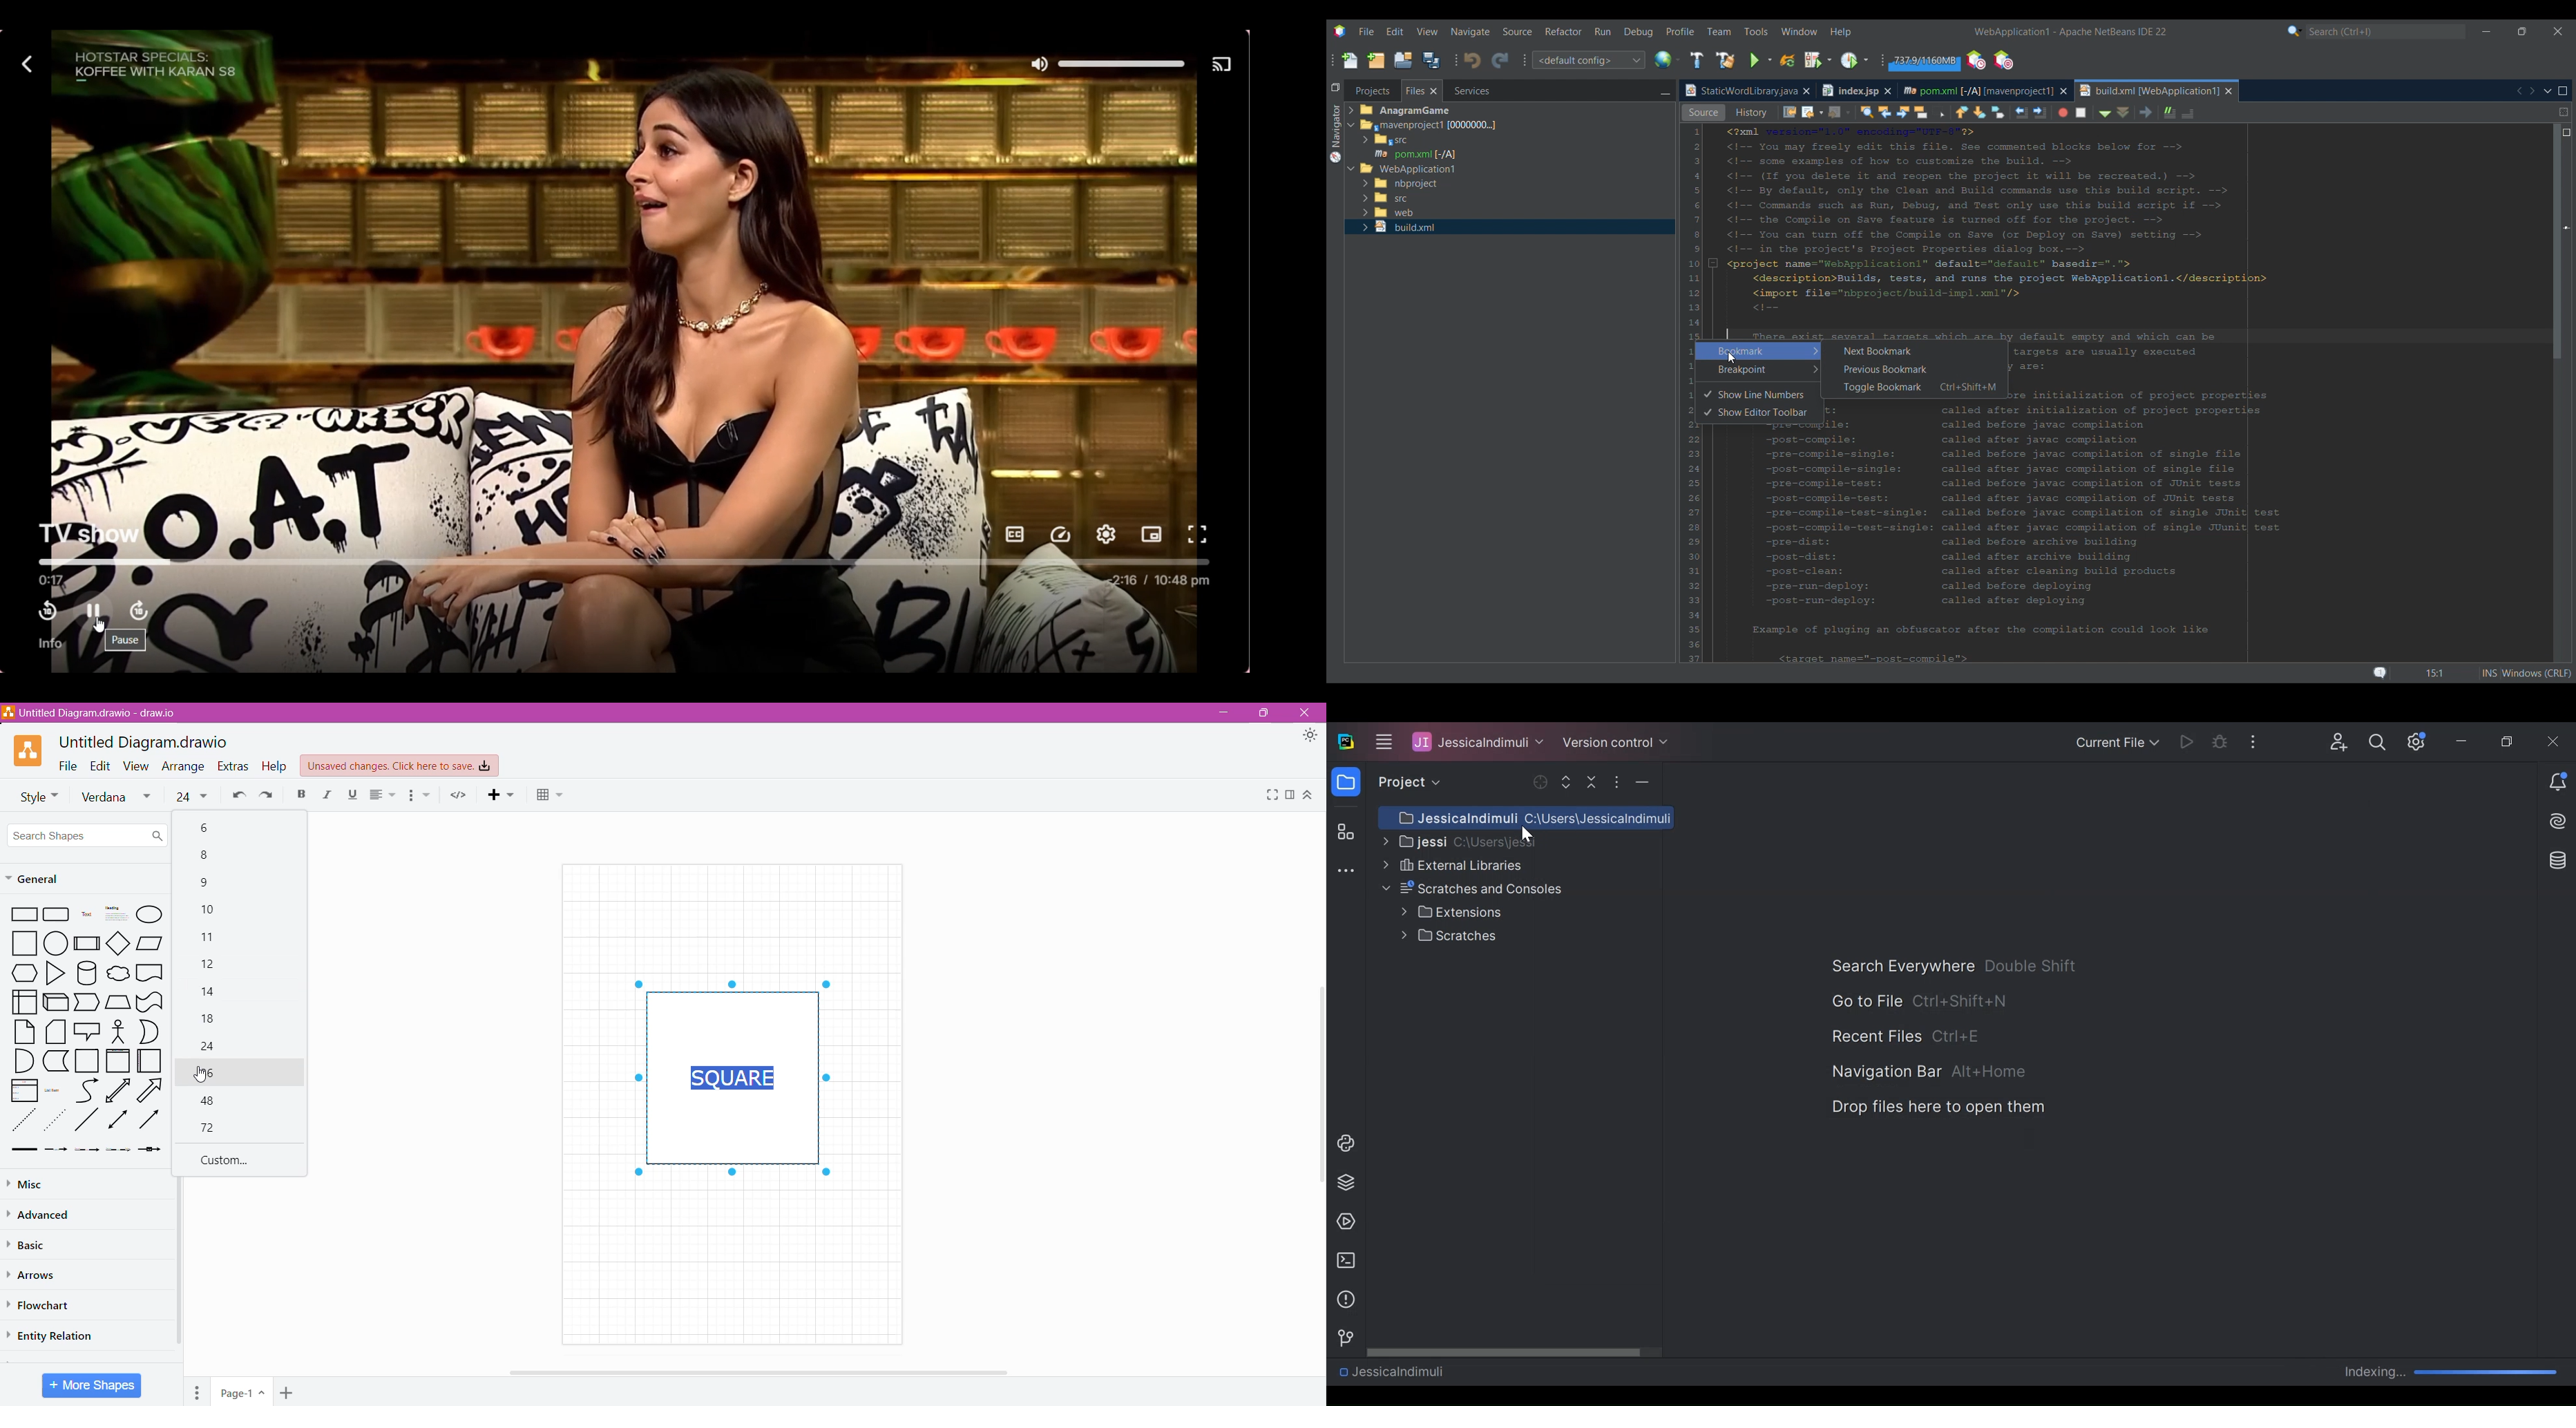 The image size is (2576, 1428). Describe the element at coordinates (51, 644) in the screenshot. I see `Click to see video information ` at that location.